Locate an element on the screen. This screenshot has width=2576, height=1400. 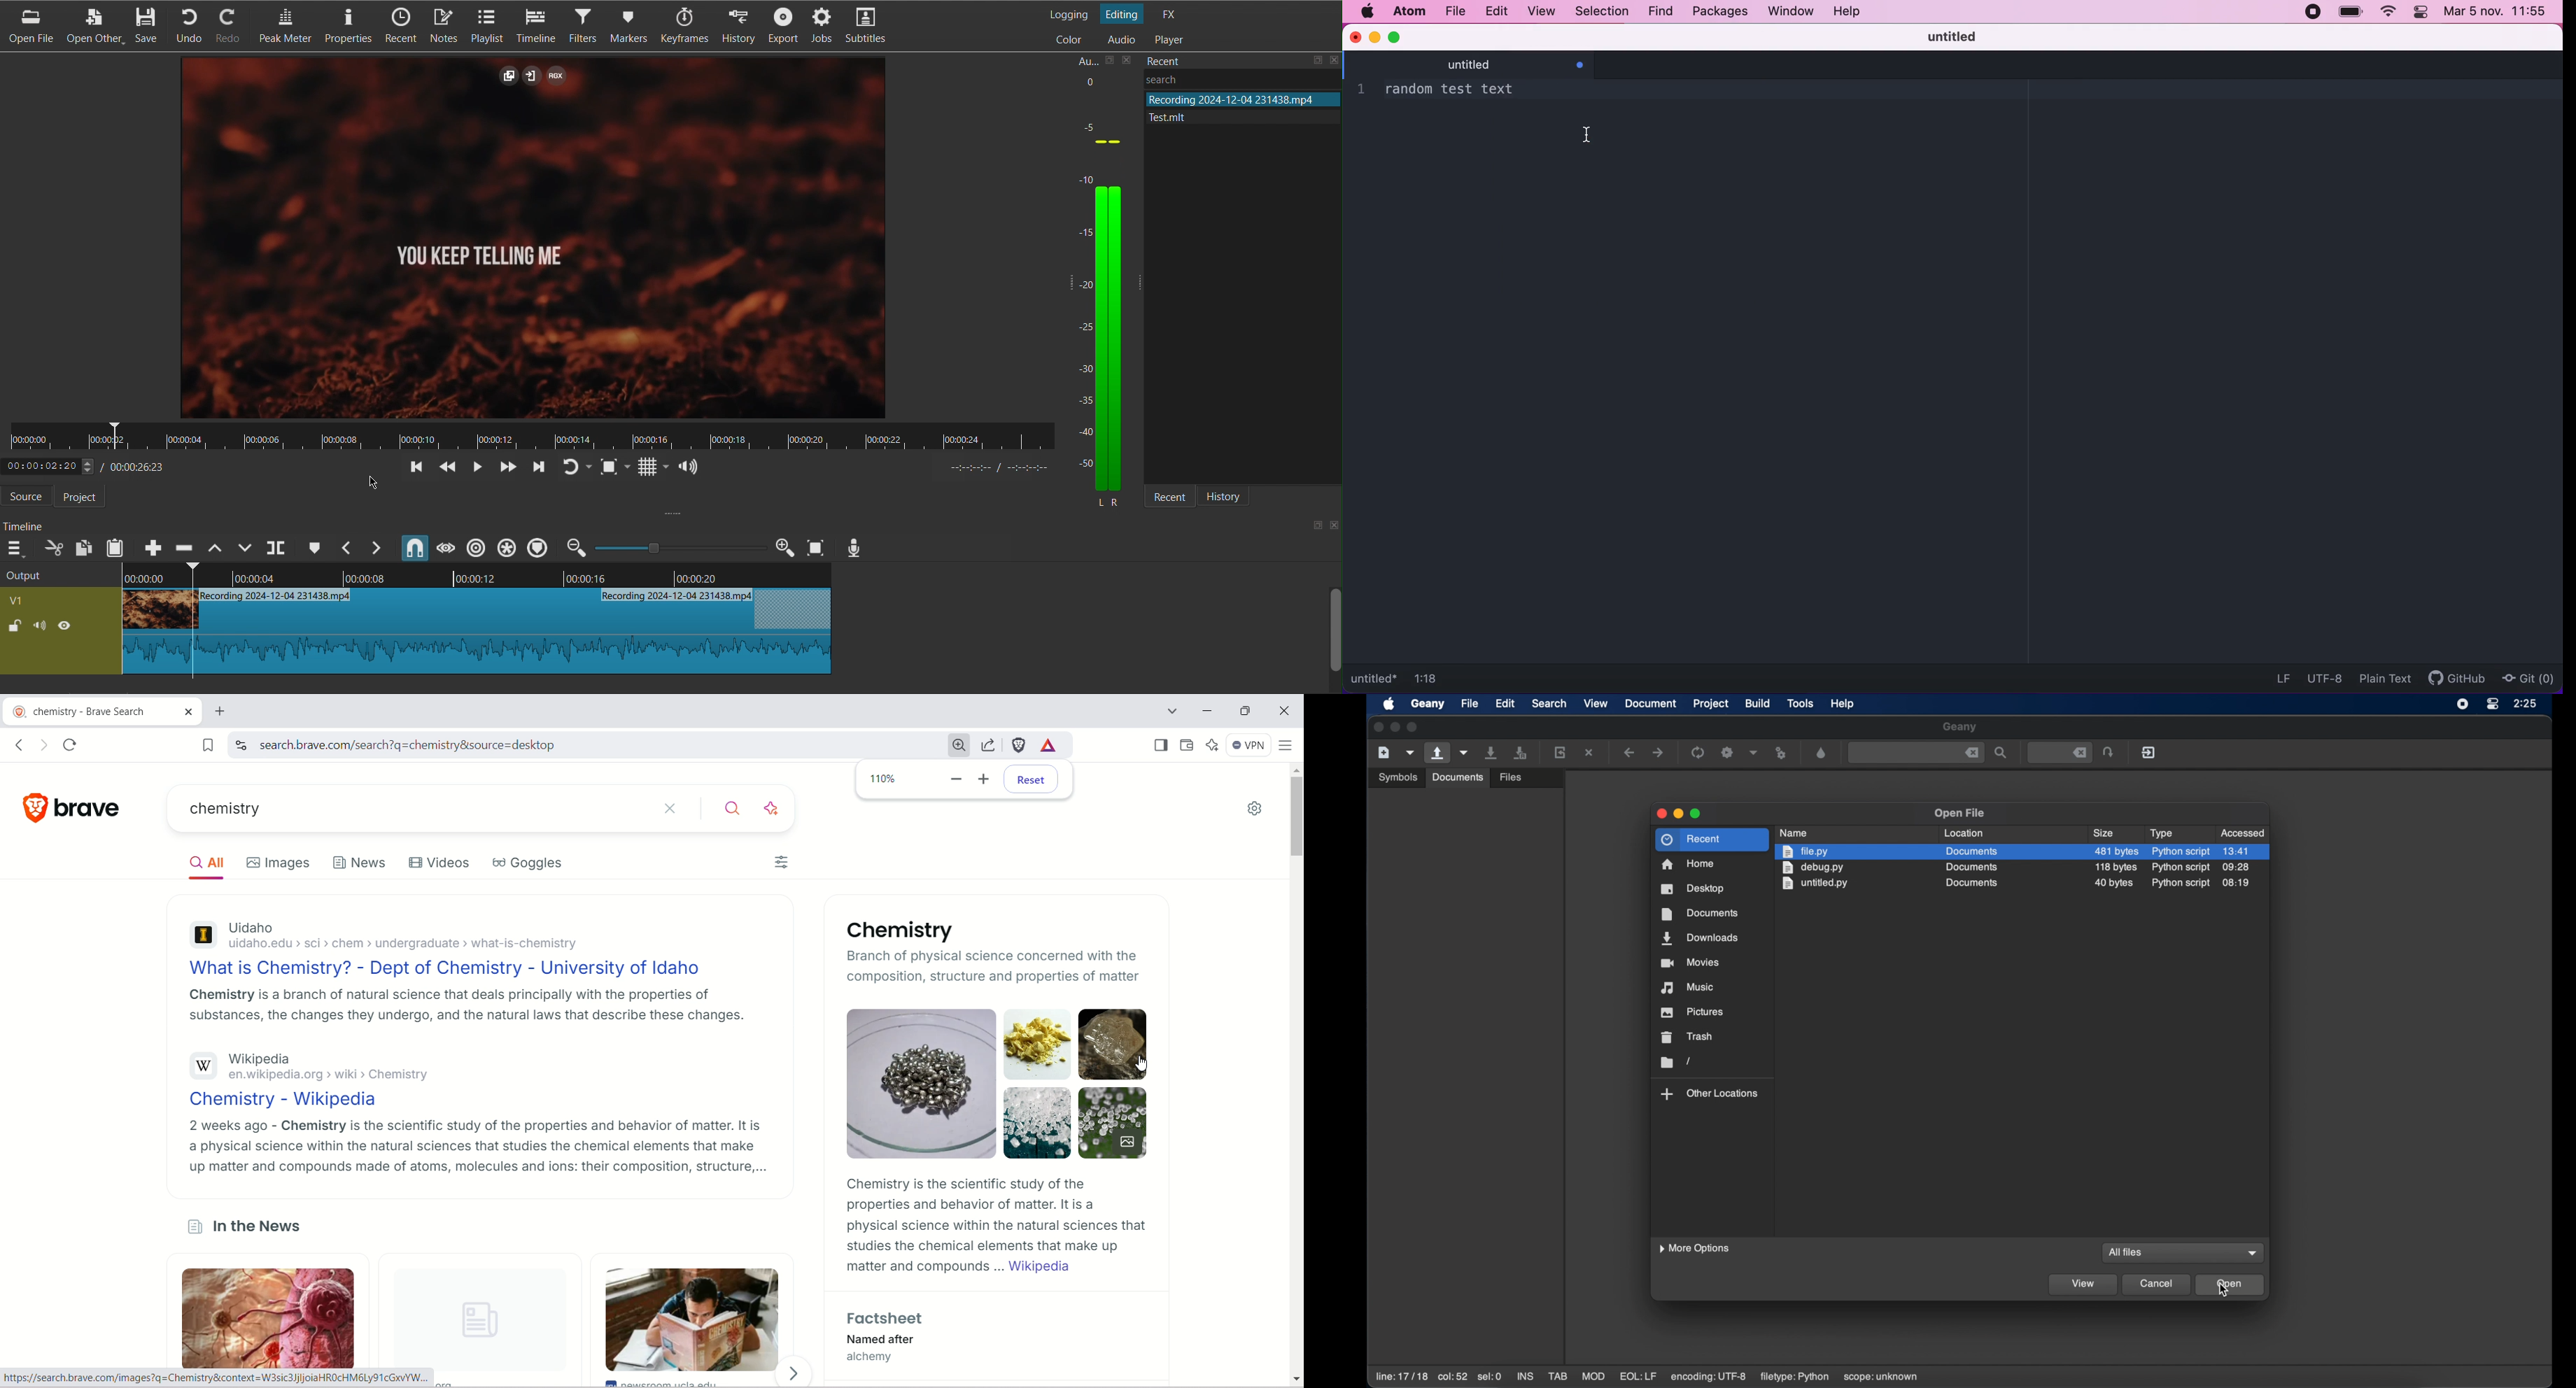
close is located at coordinates (1356, 38).